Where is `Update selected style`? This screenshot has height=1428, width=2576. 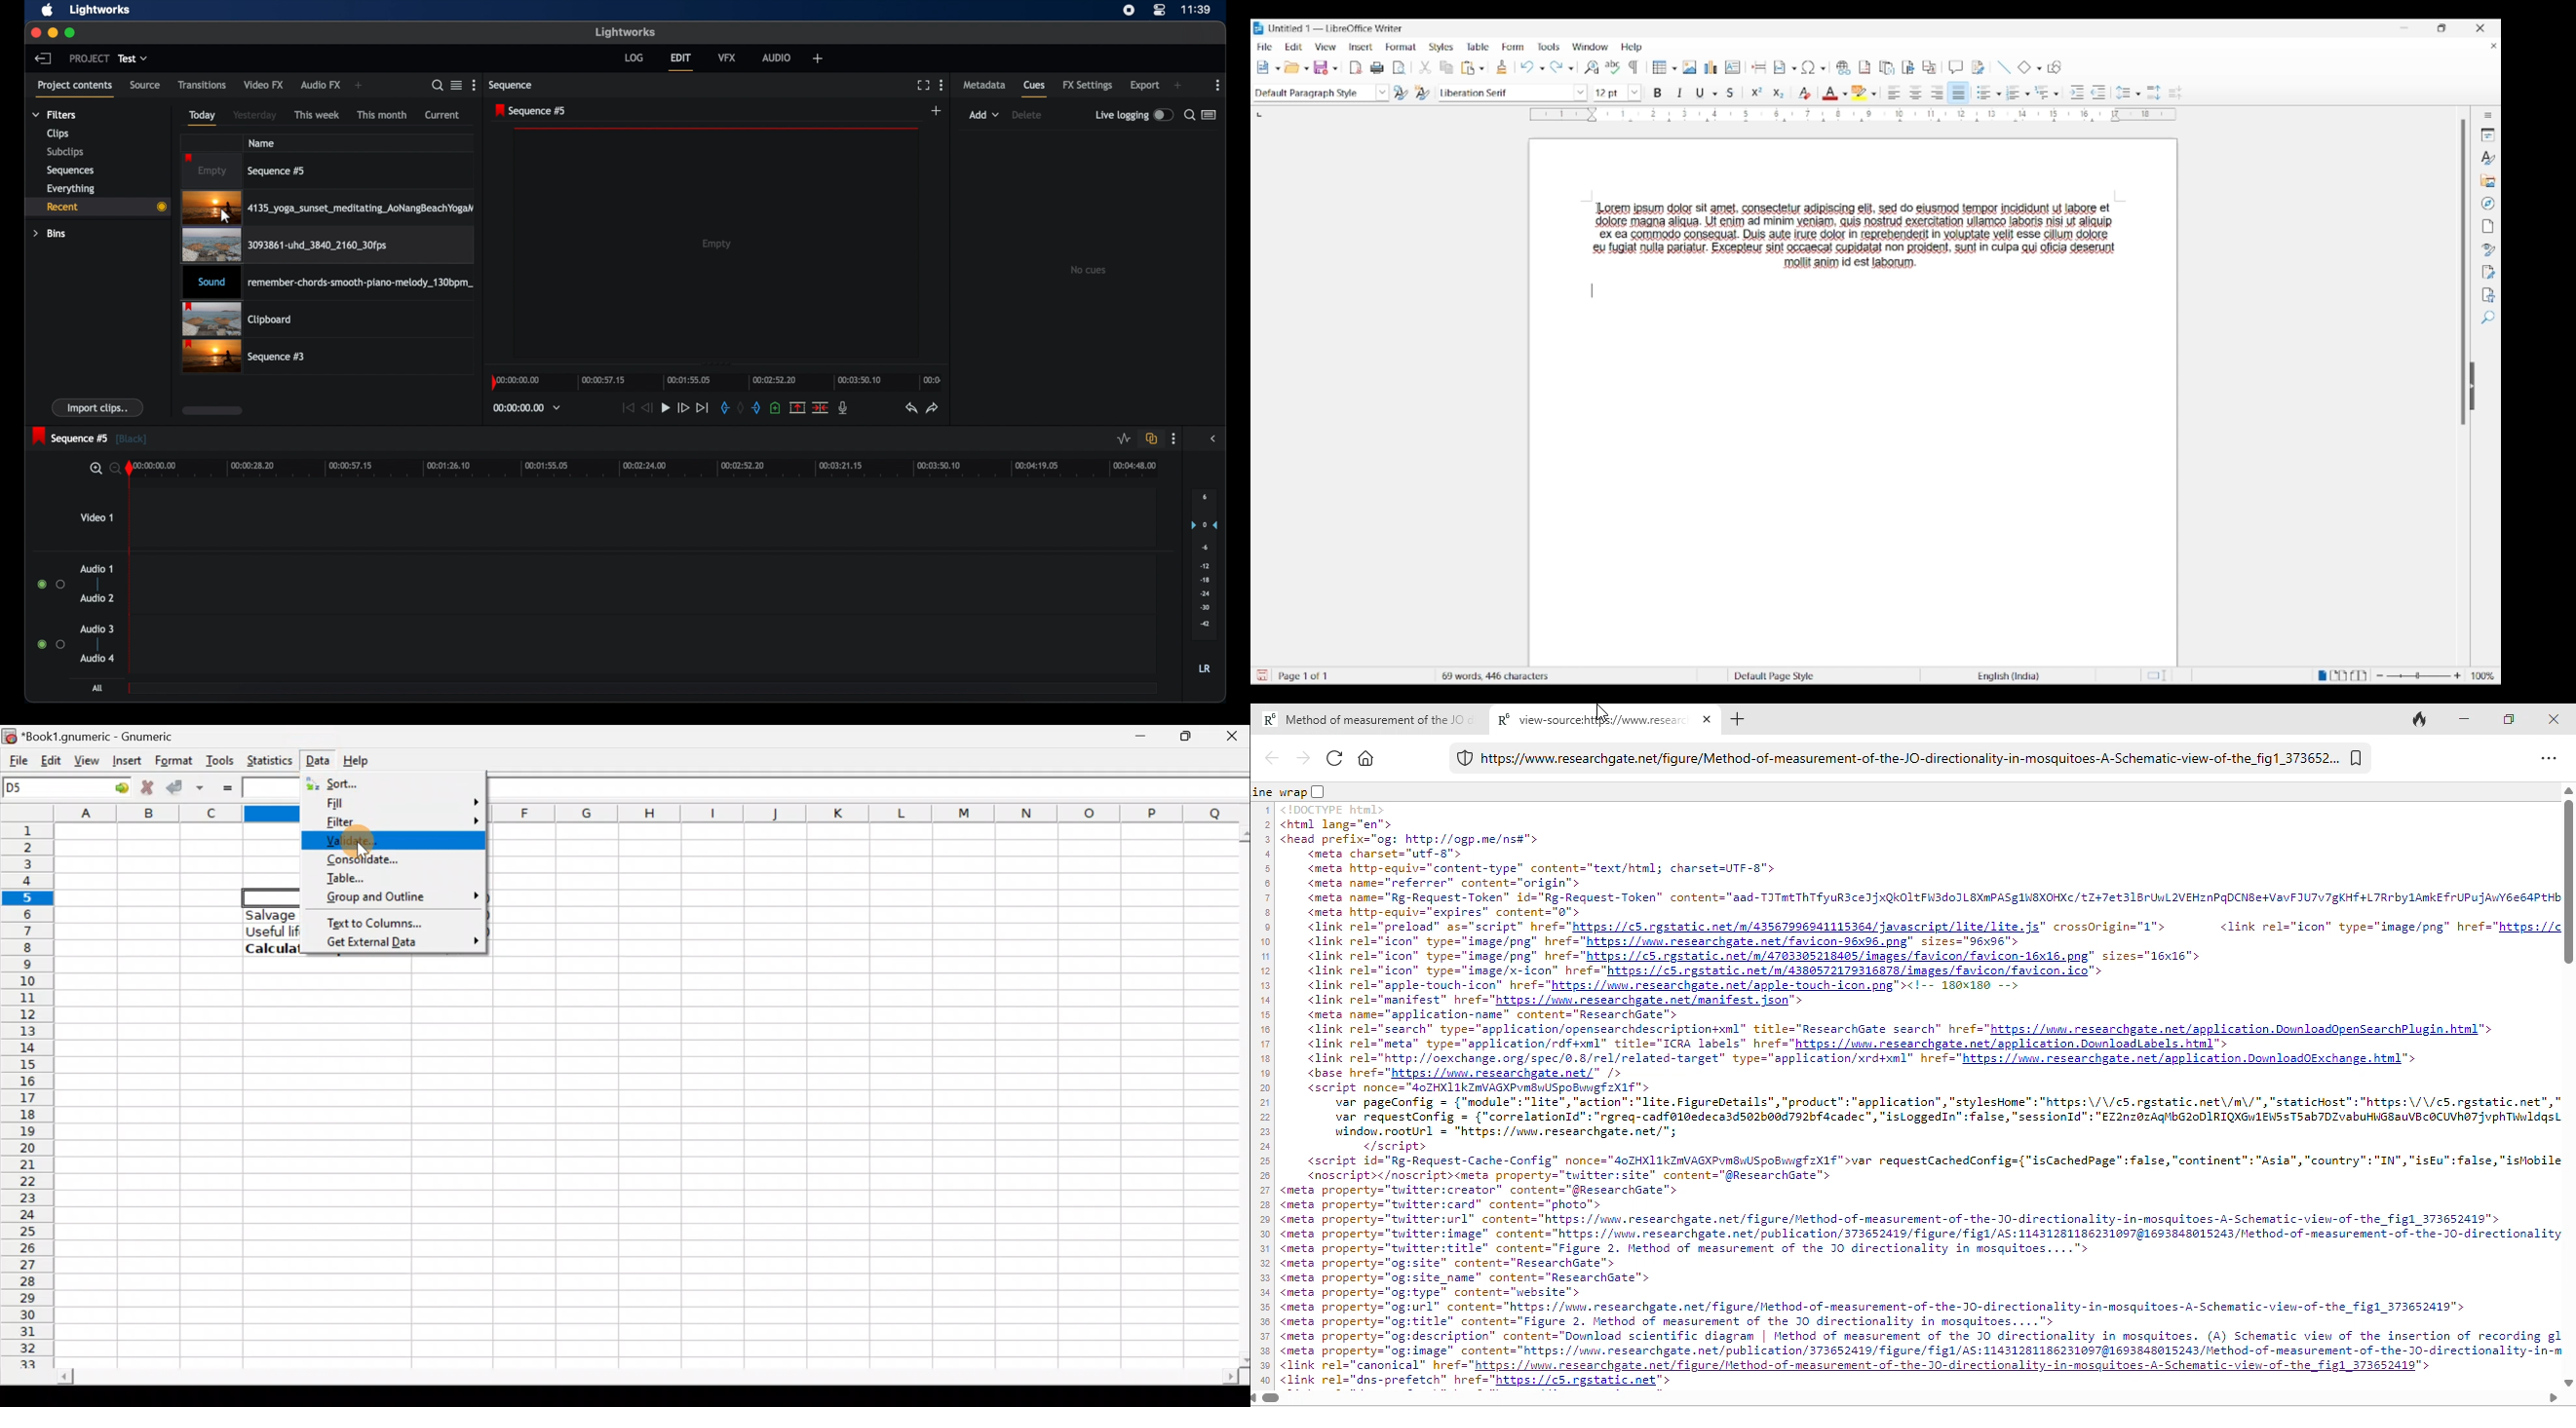 Update selected style is located at coordinates (1402, 92).